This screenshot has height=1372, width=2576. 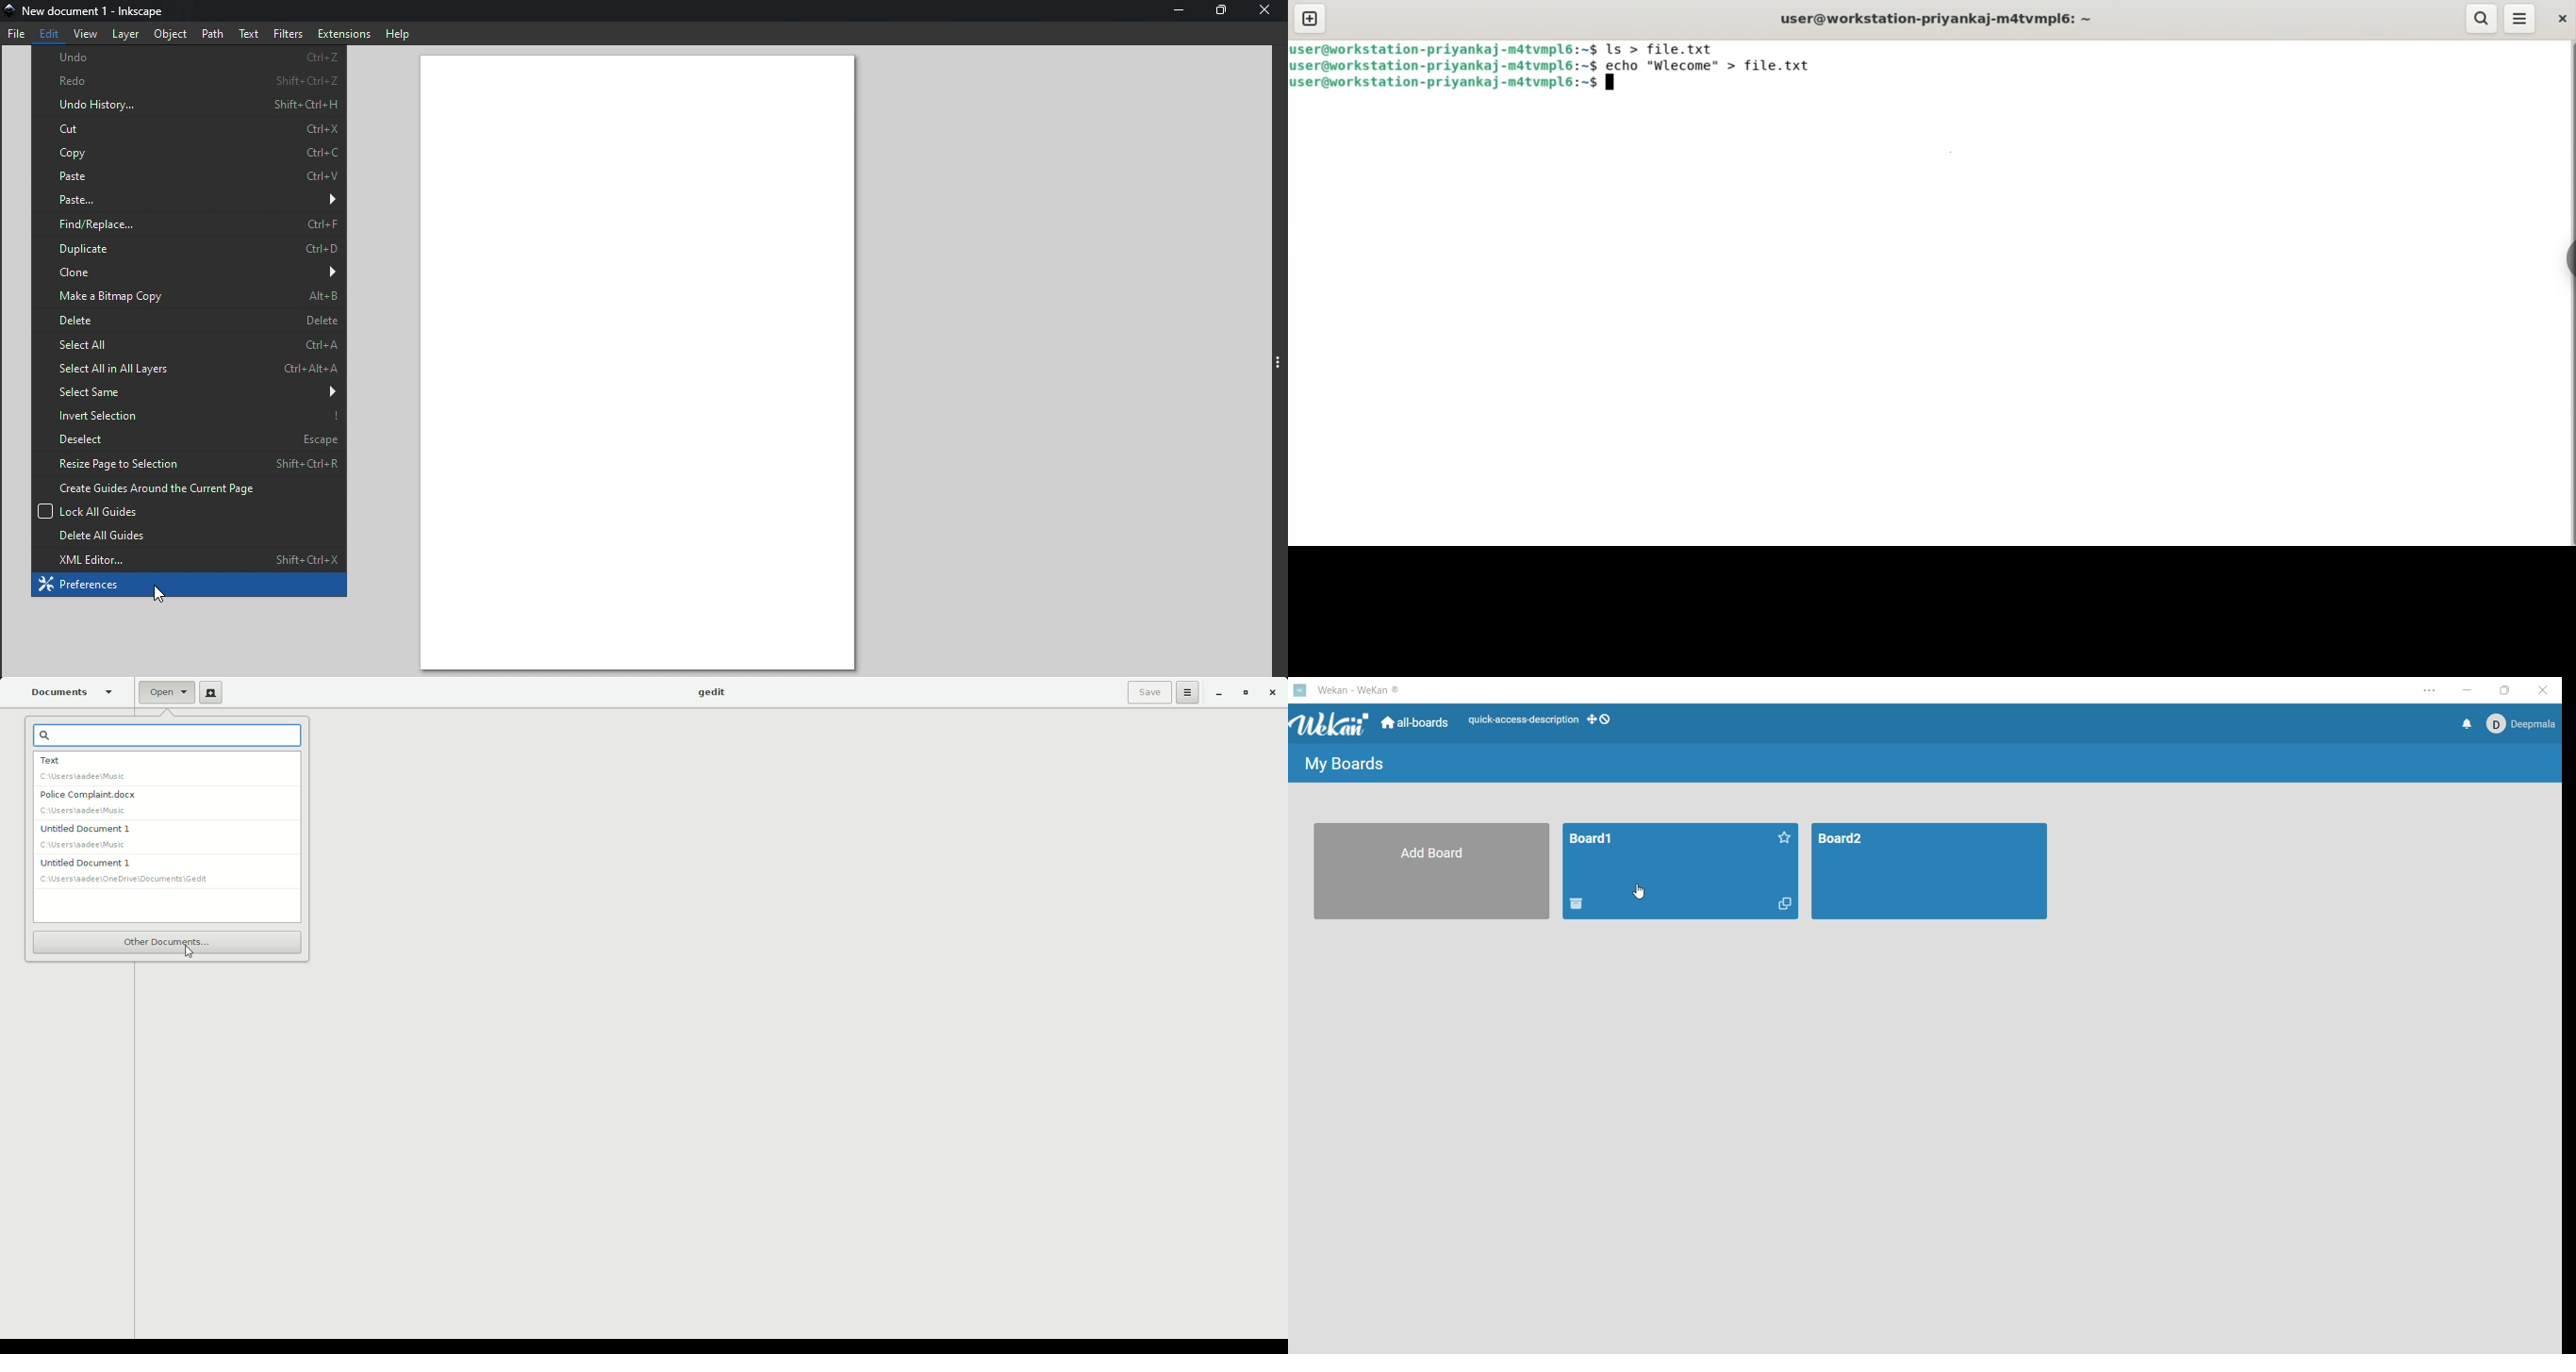 What do you see at coordinates (186, 199) in the screenshot?
I see `Paste` at bounding box center [186, 199].